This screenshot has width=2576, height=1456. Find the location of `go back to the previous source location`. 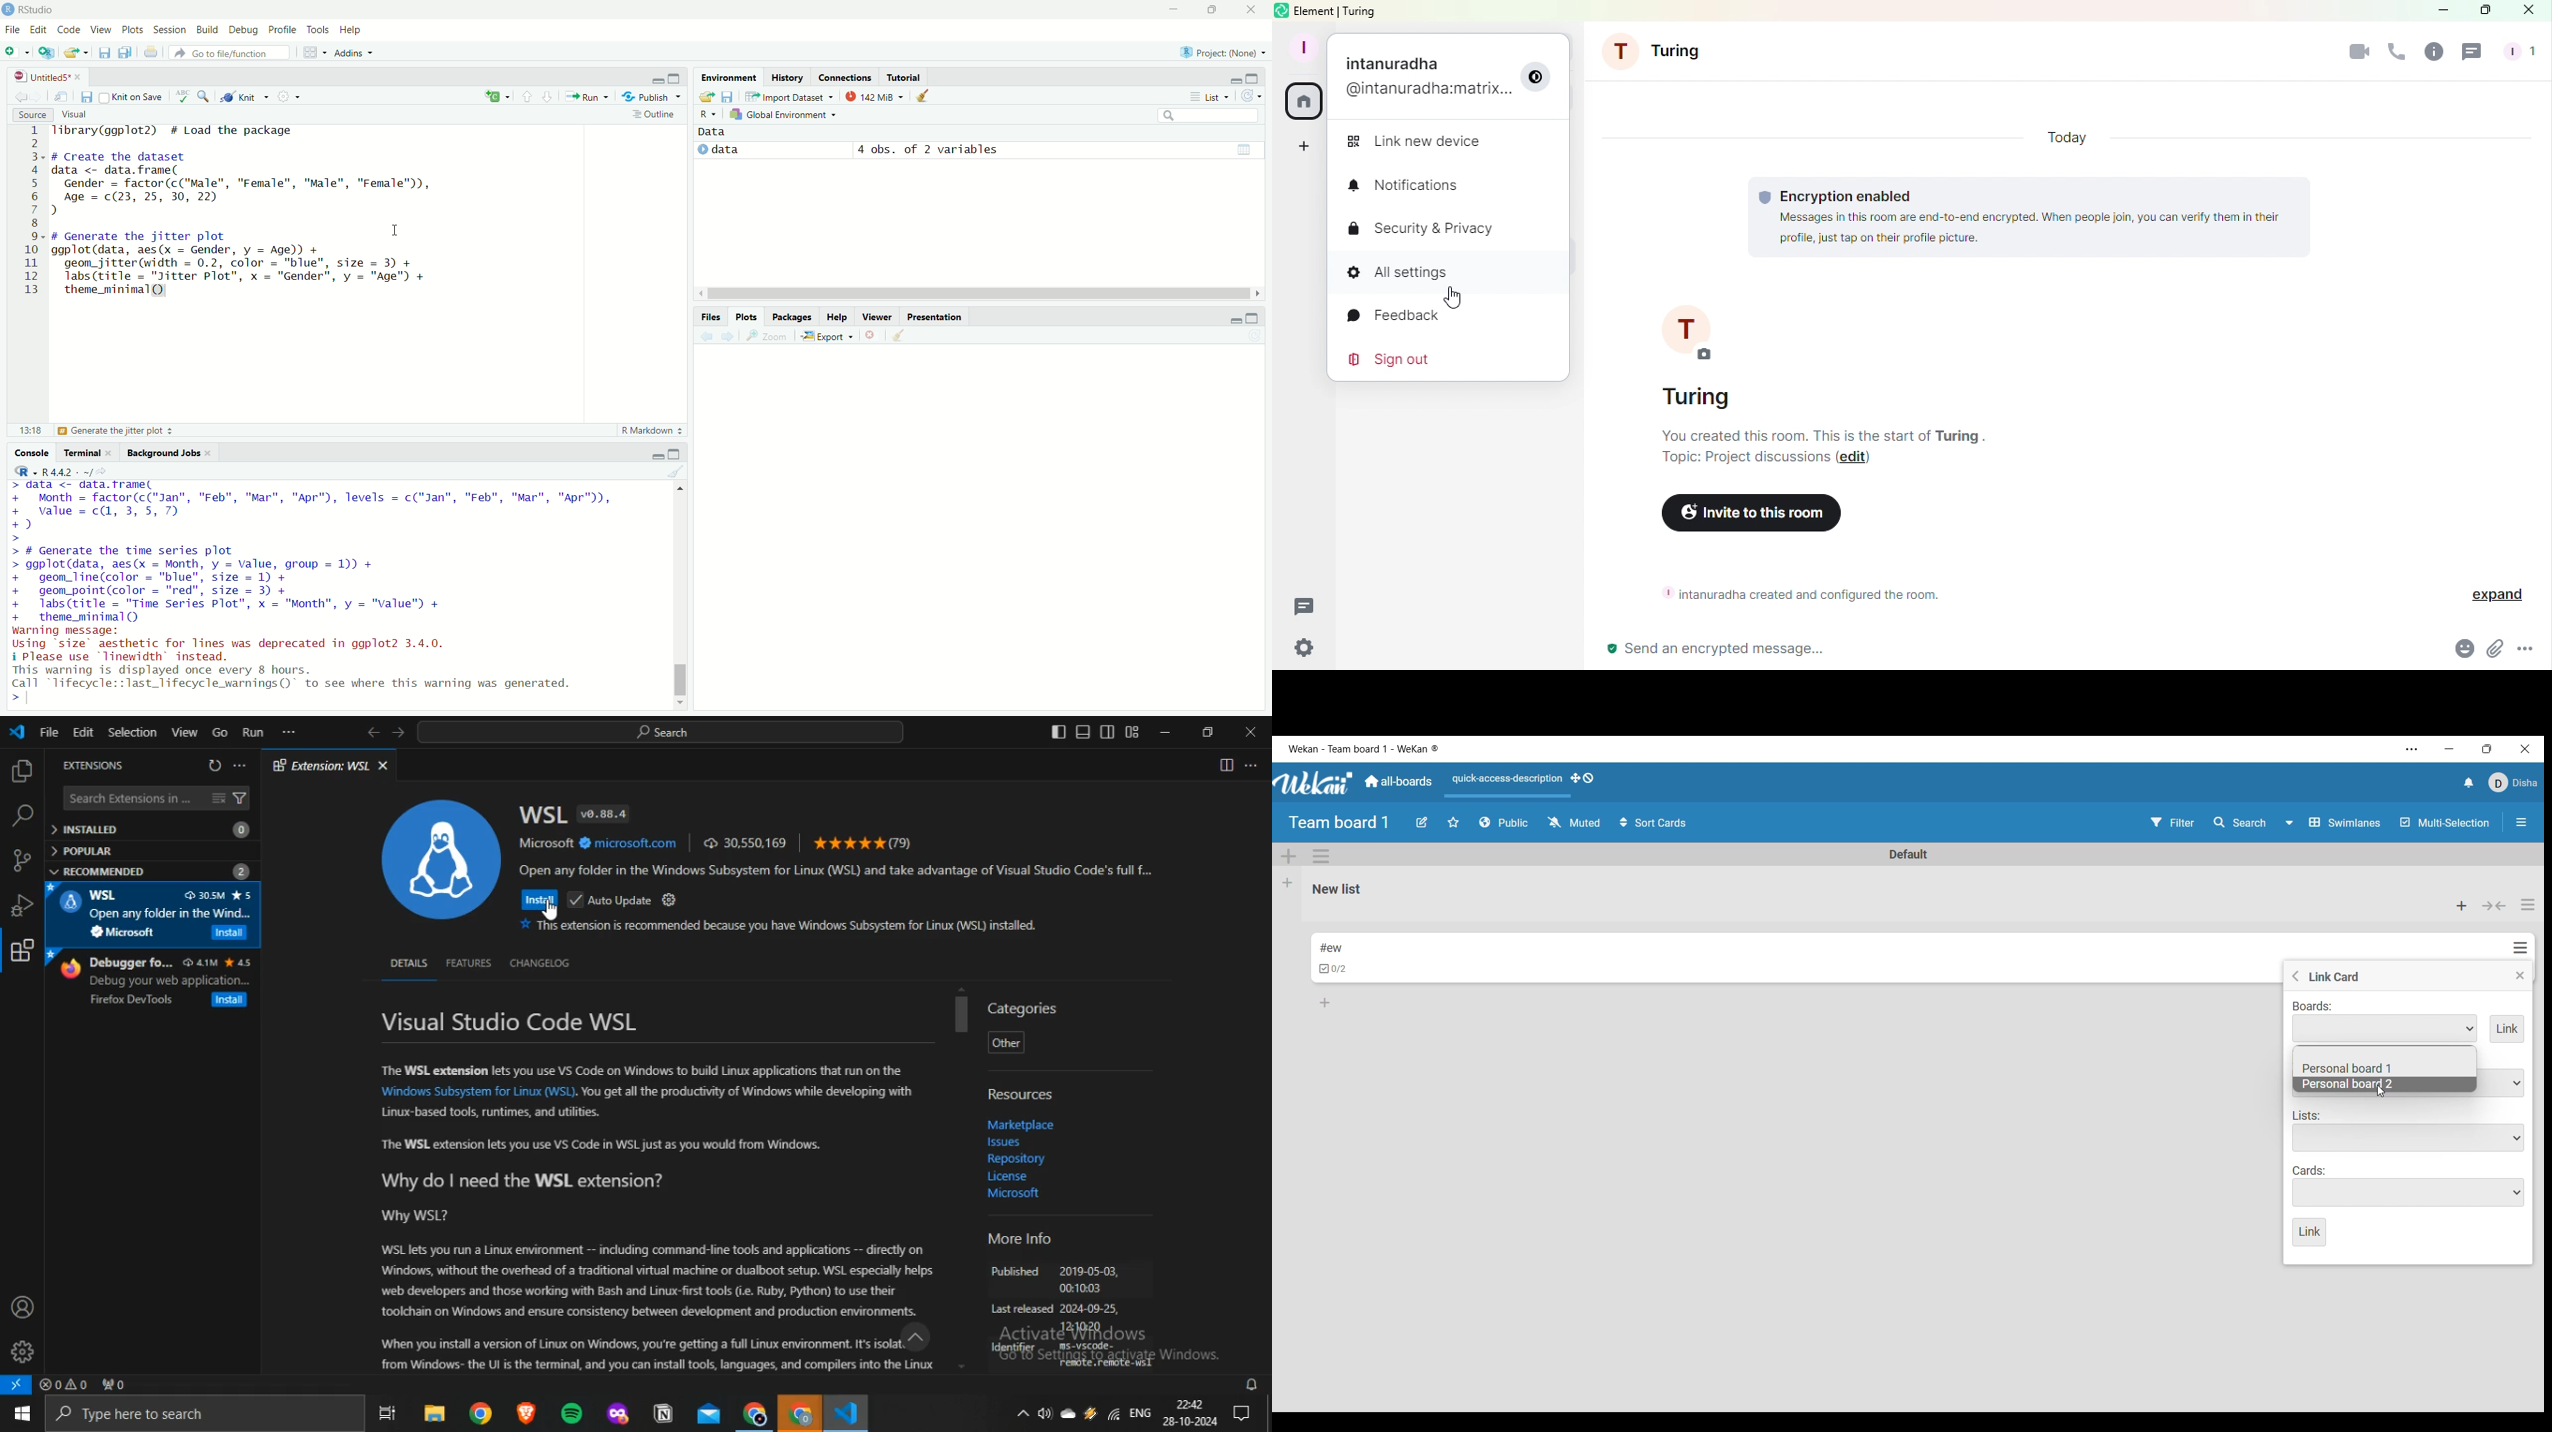

go back to the previous source location is located at coordinates (15, 95).